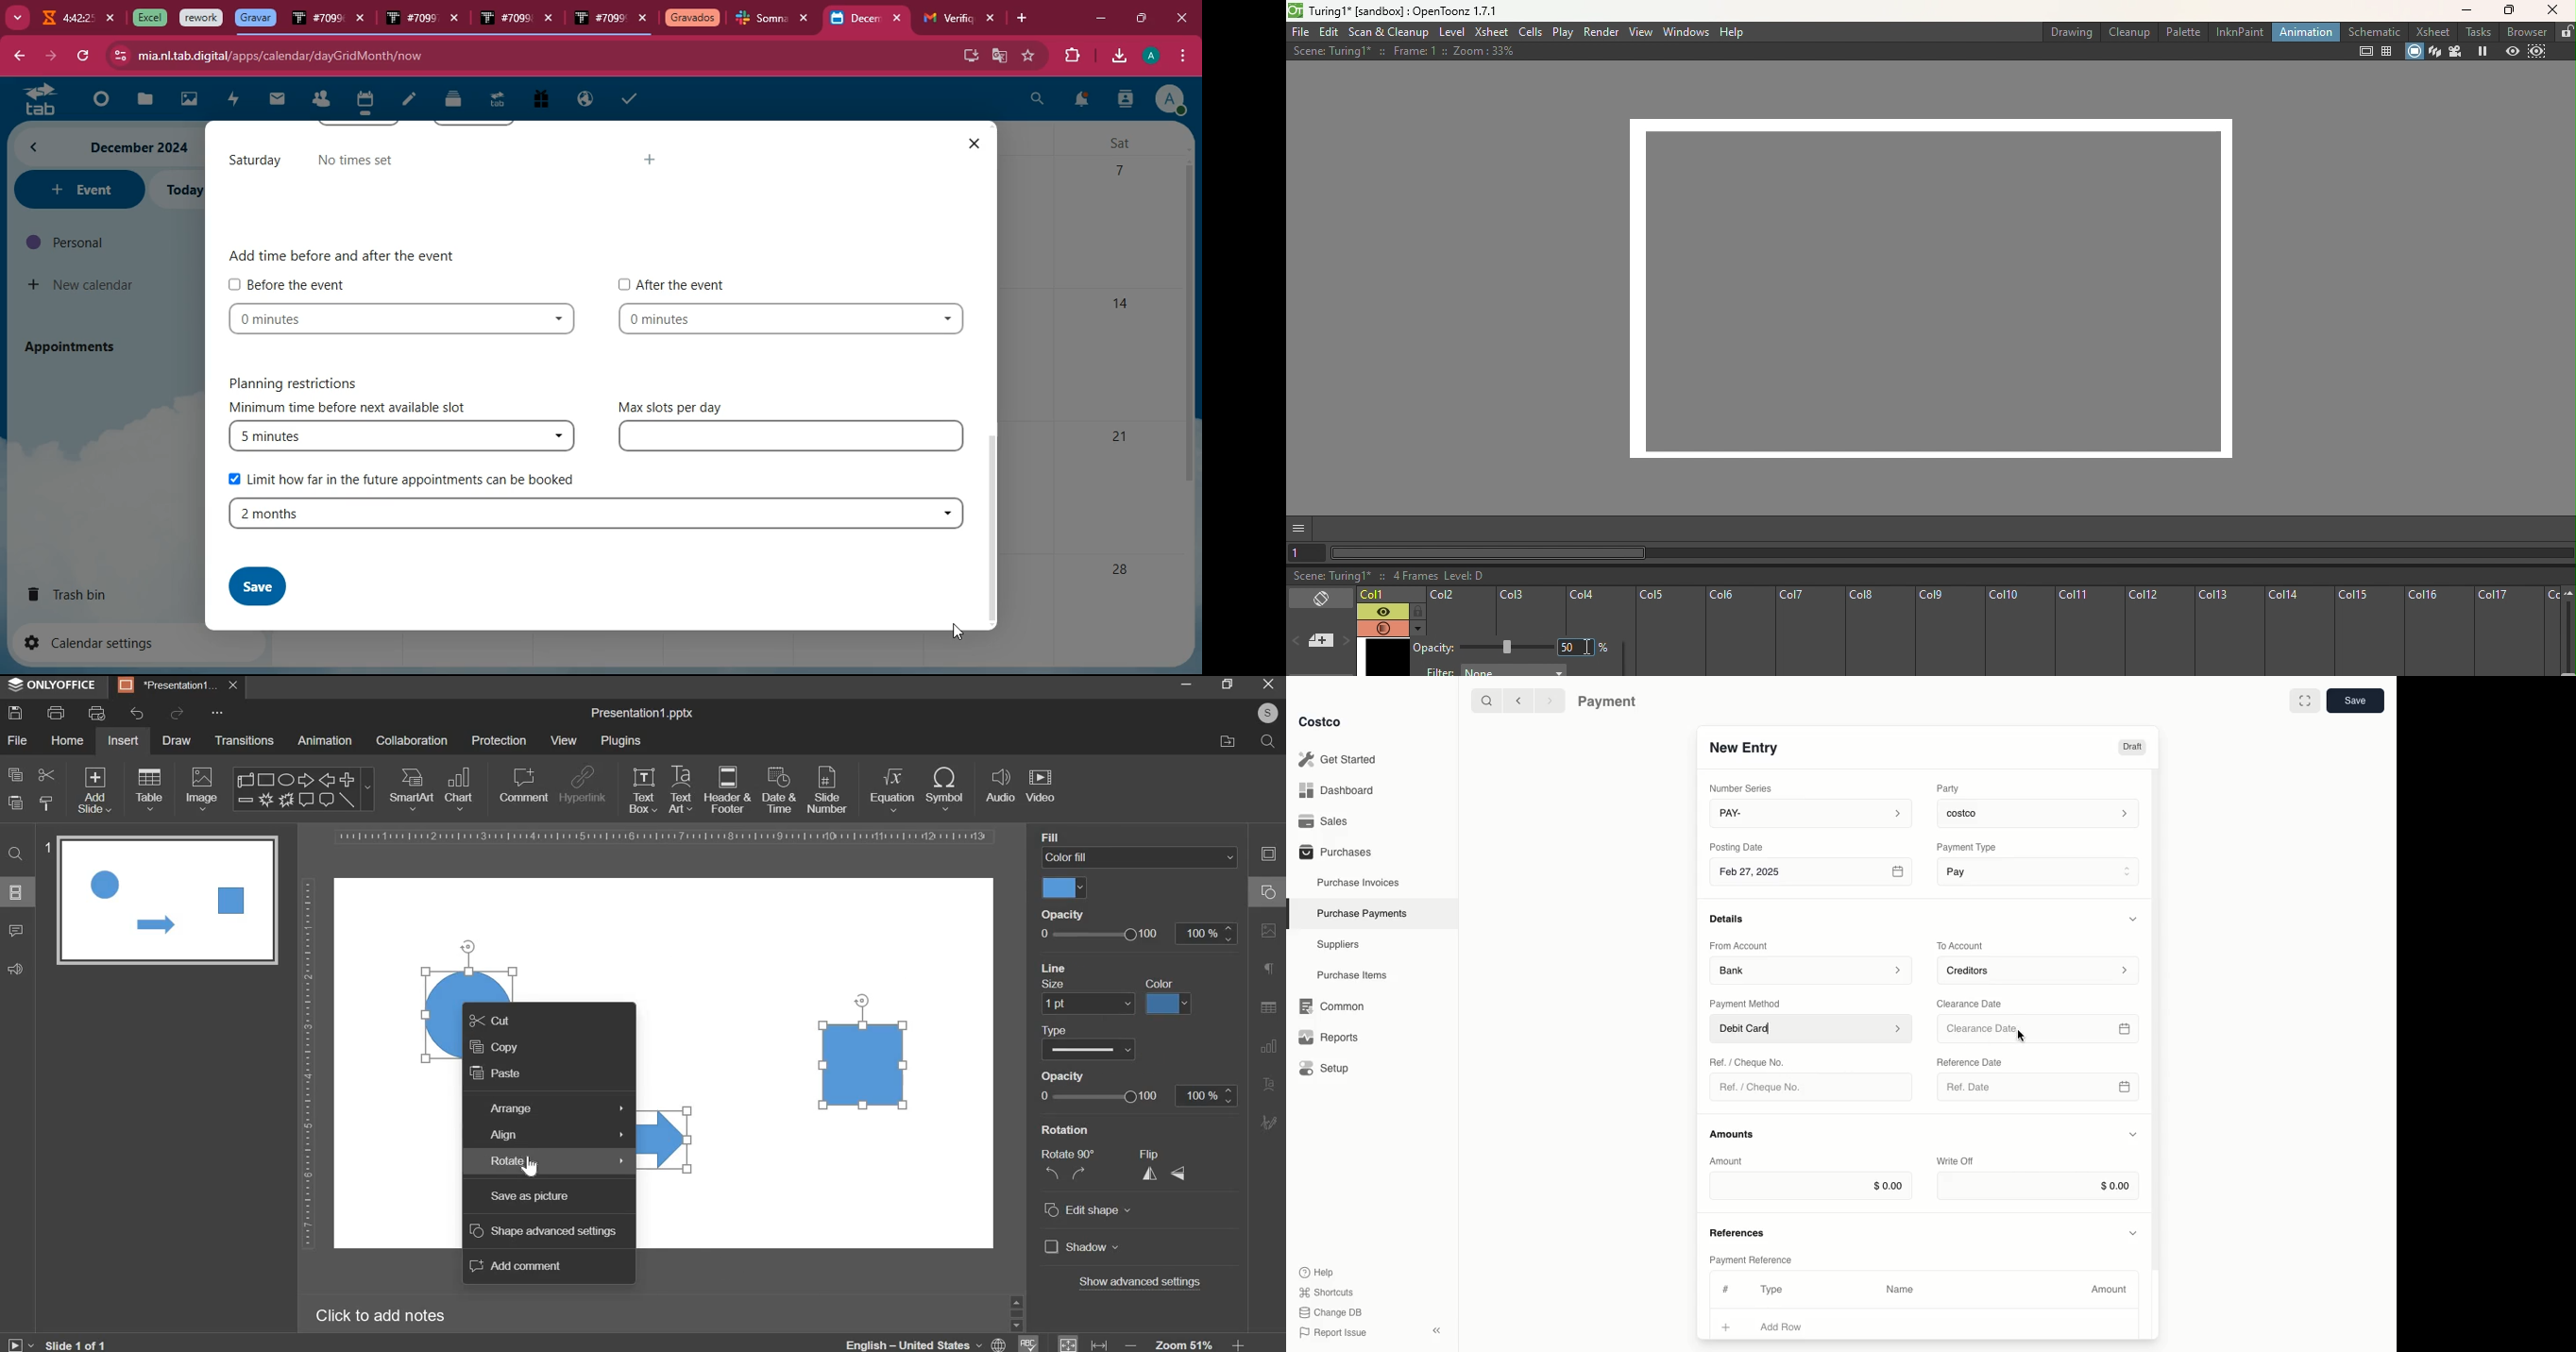 This screenshot has height=1372, width=2576. What do you see at coordinates (1088, 1004) in the screenshot?
I see `line size` at bounding box center [1088, 1004].